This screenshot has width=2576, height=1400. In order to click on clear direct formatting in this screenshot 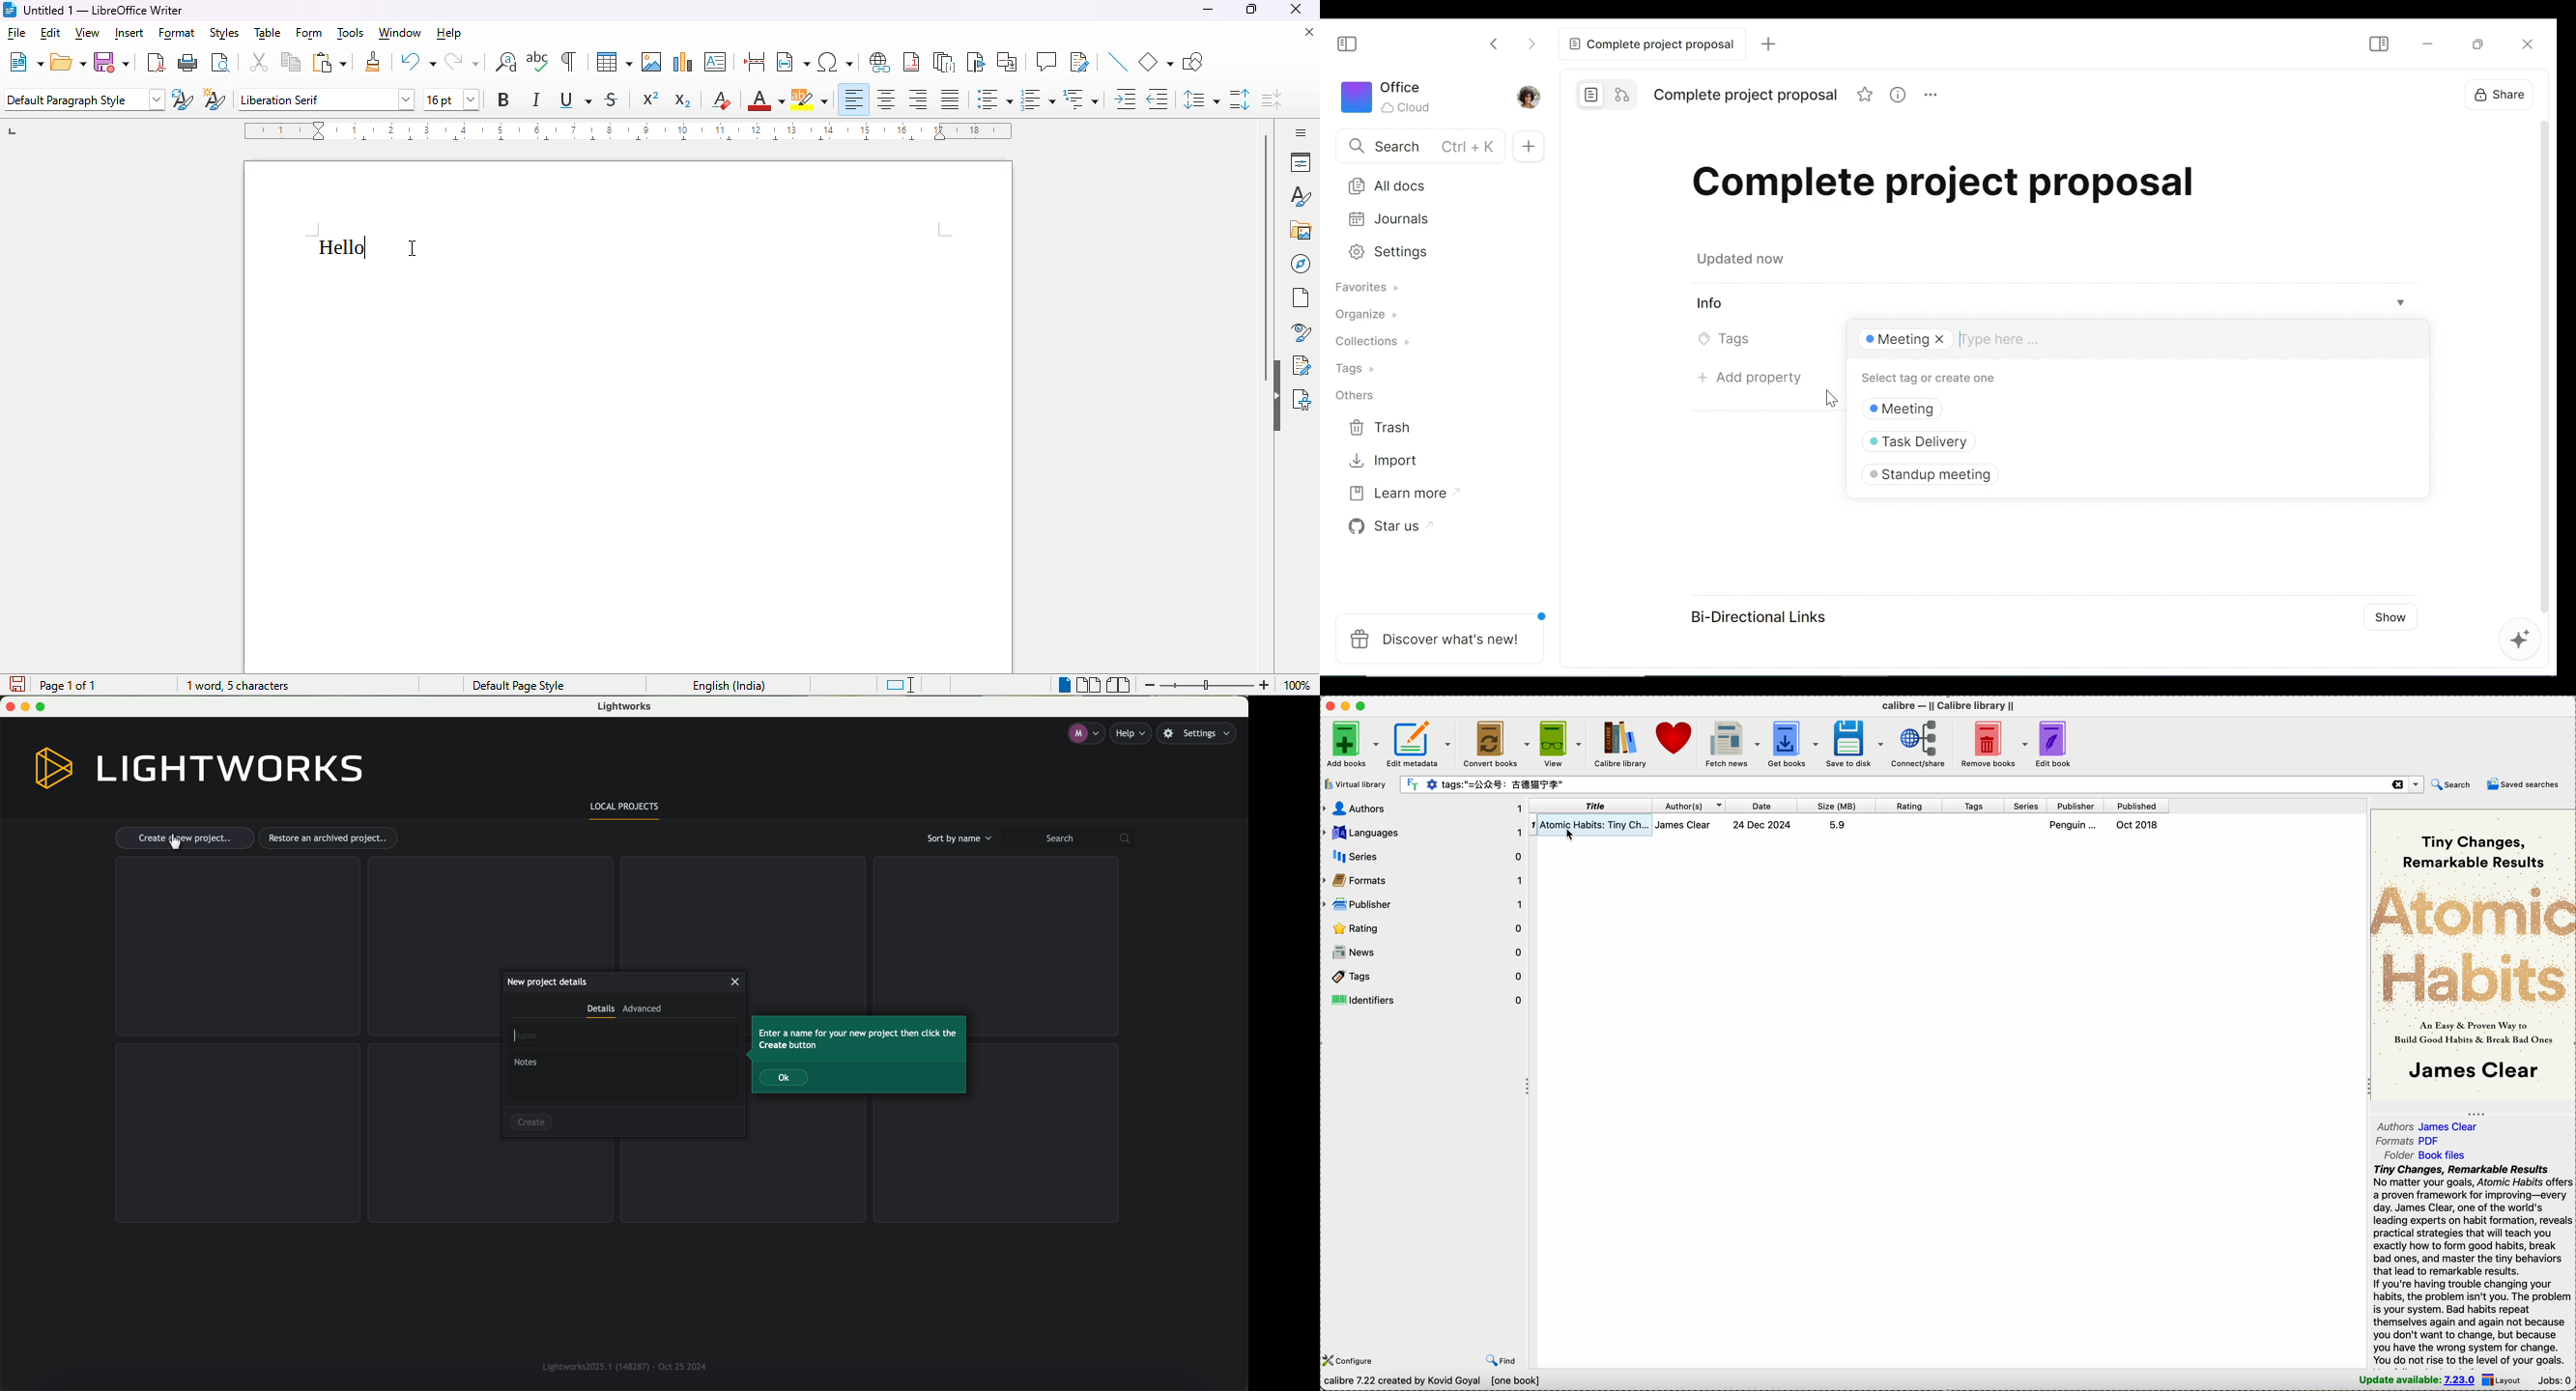, I will do `click(721, 101)`.